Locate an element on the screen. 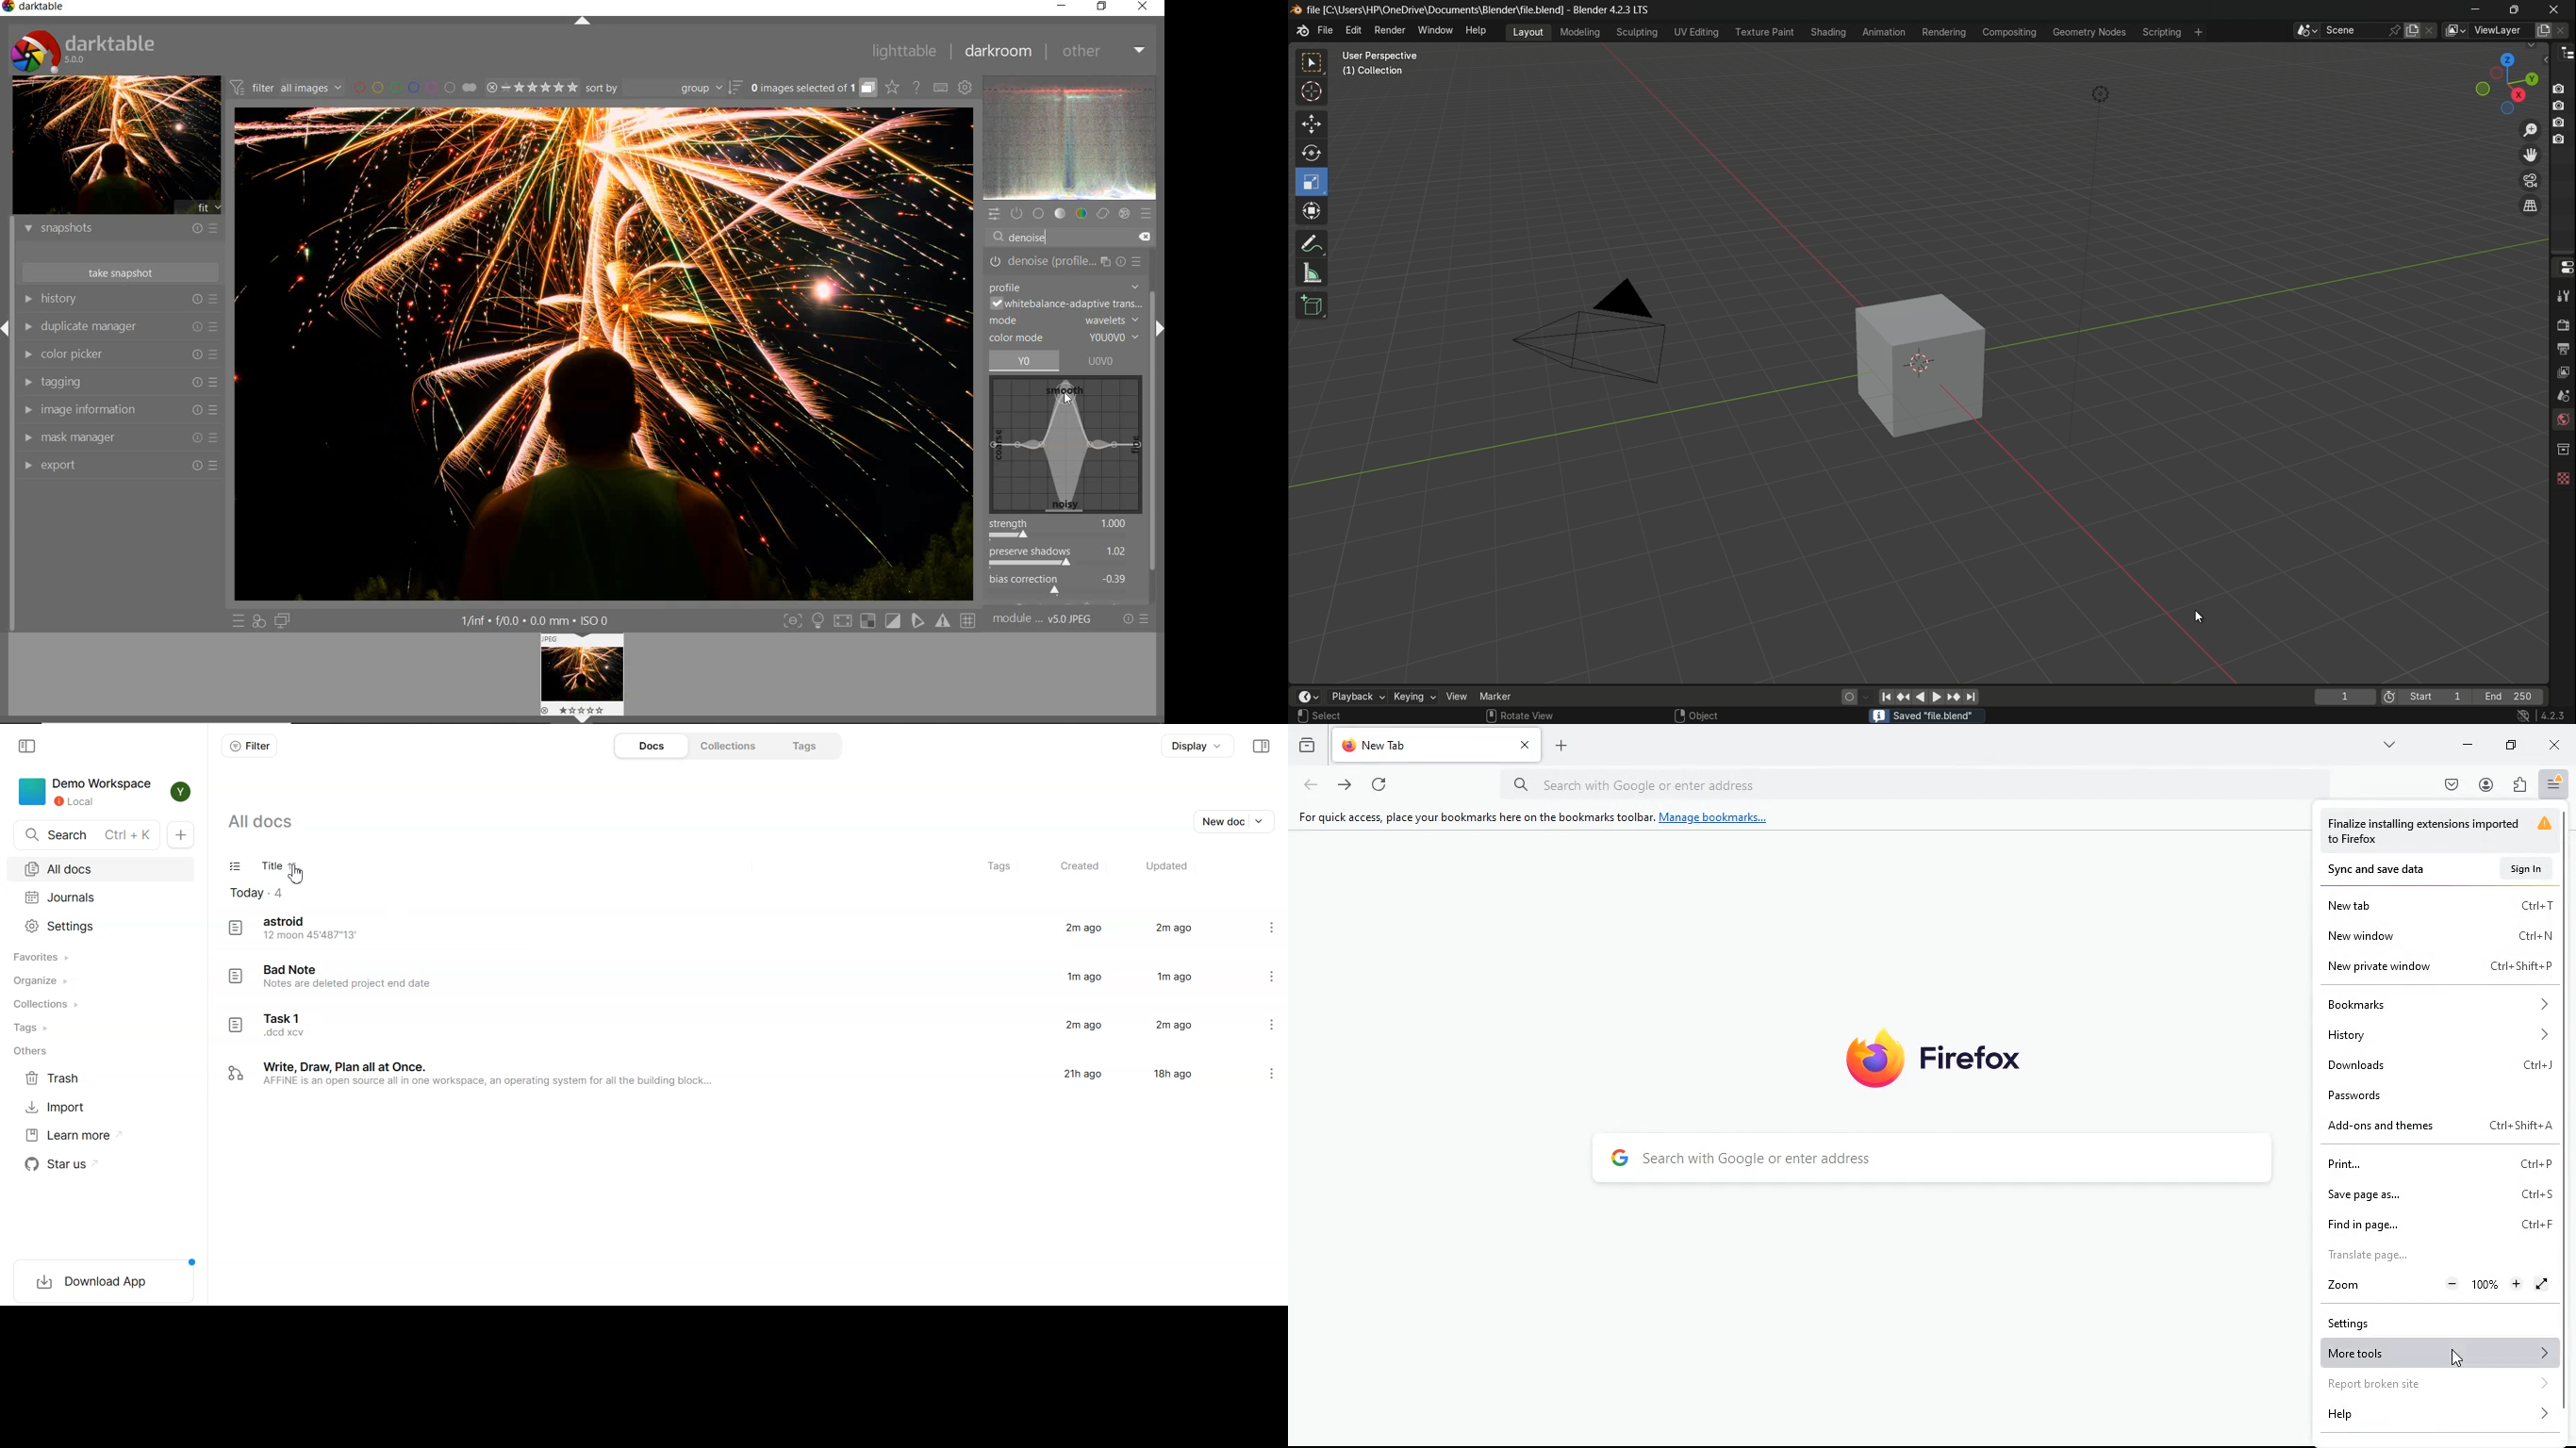 Image resolution: width=2576 pixels, height=1456 pixels. denoise map is located at coordinates (1067, 445).